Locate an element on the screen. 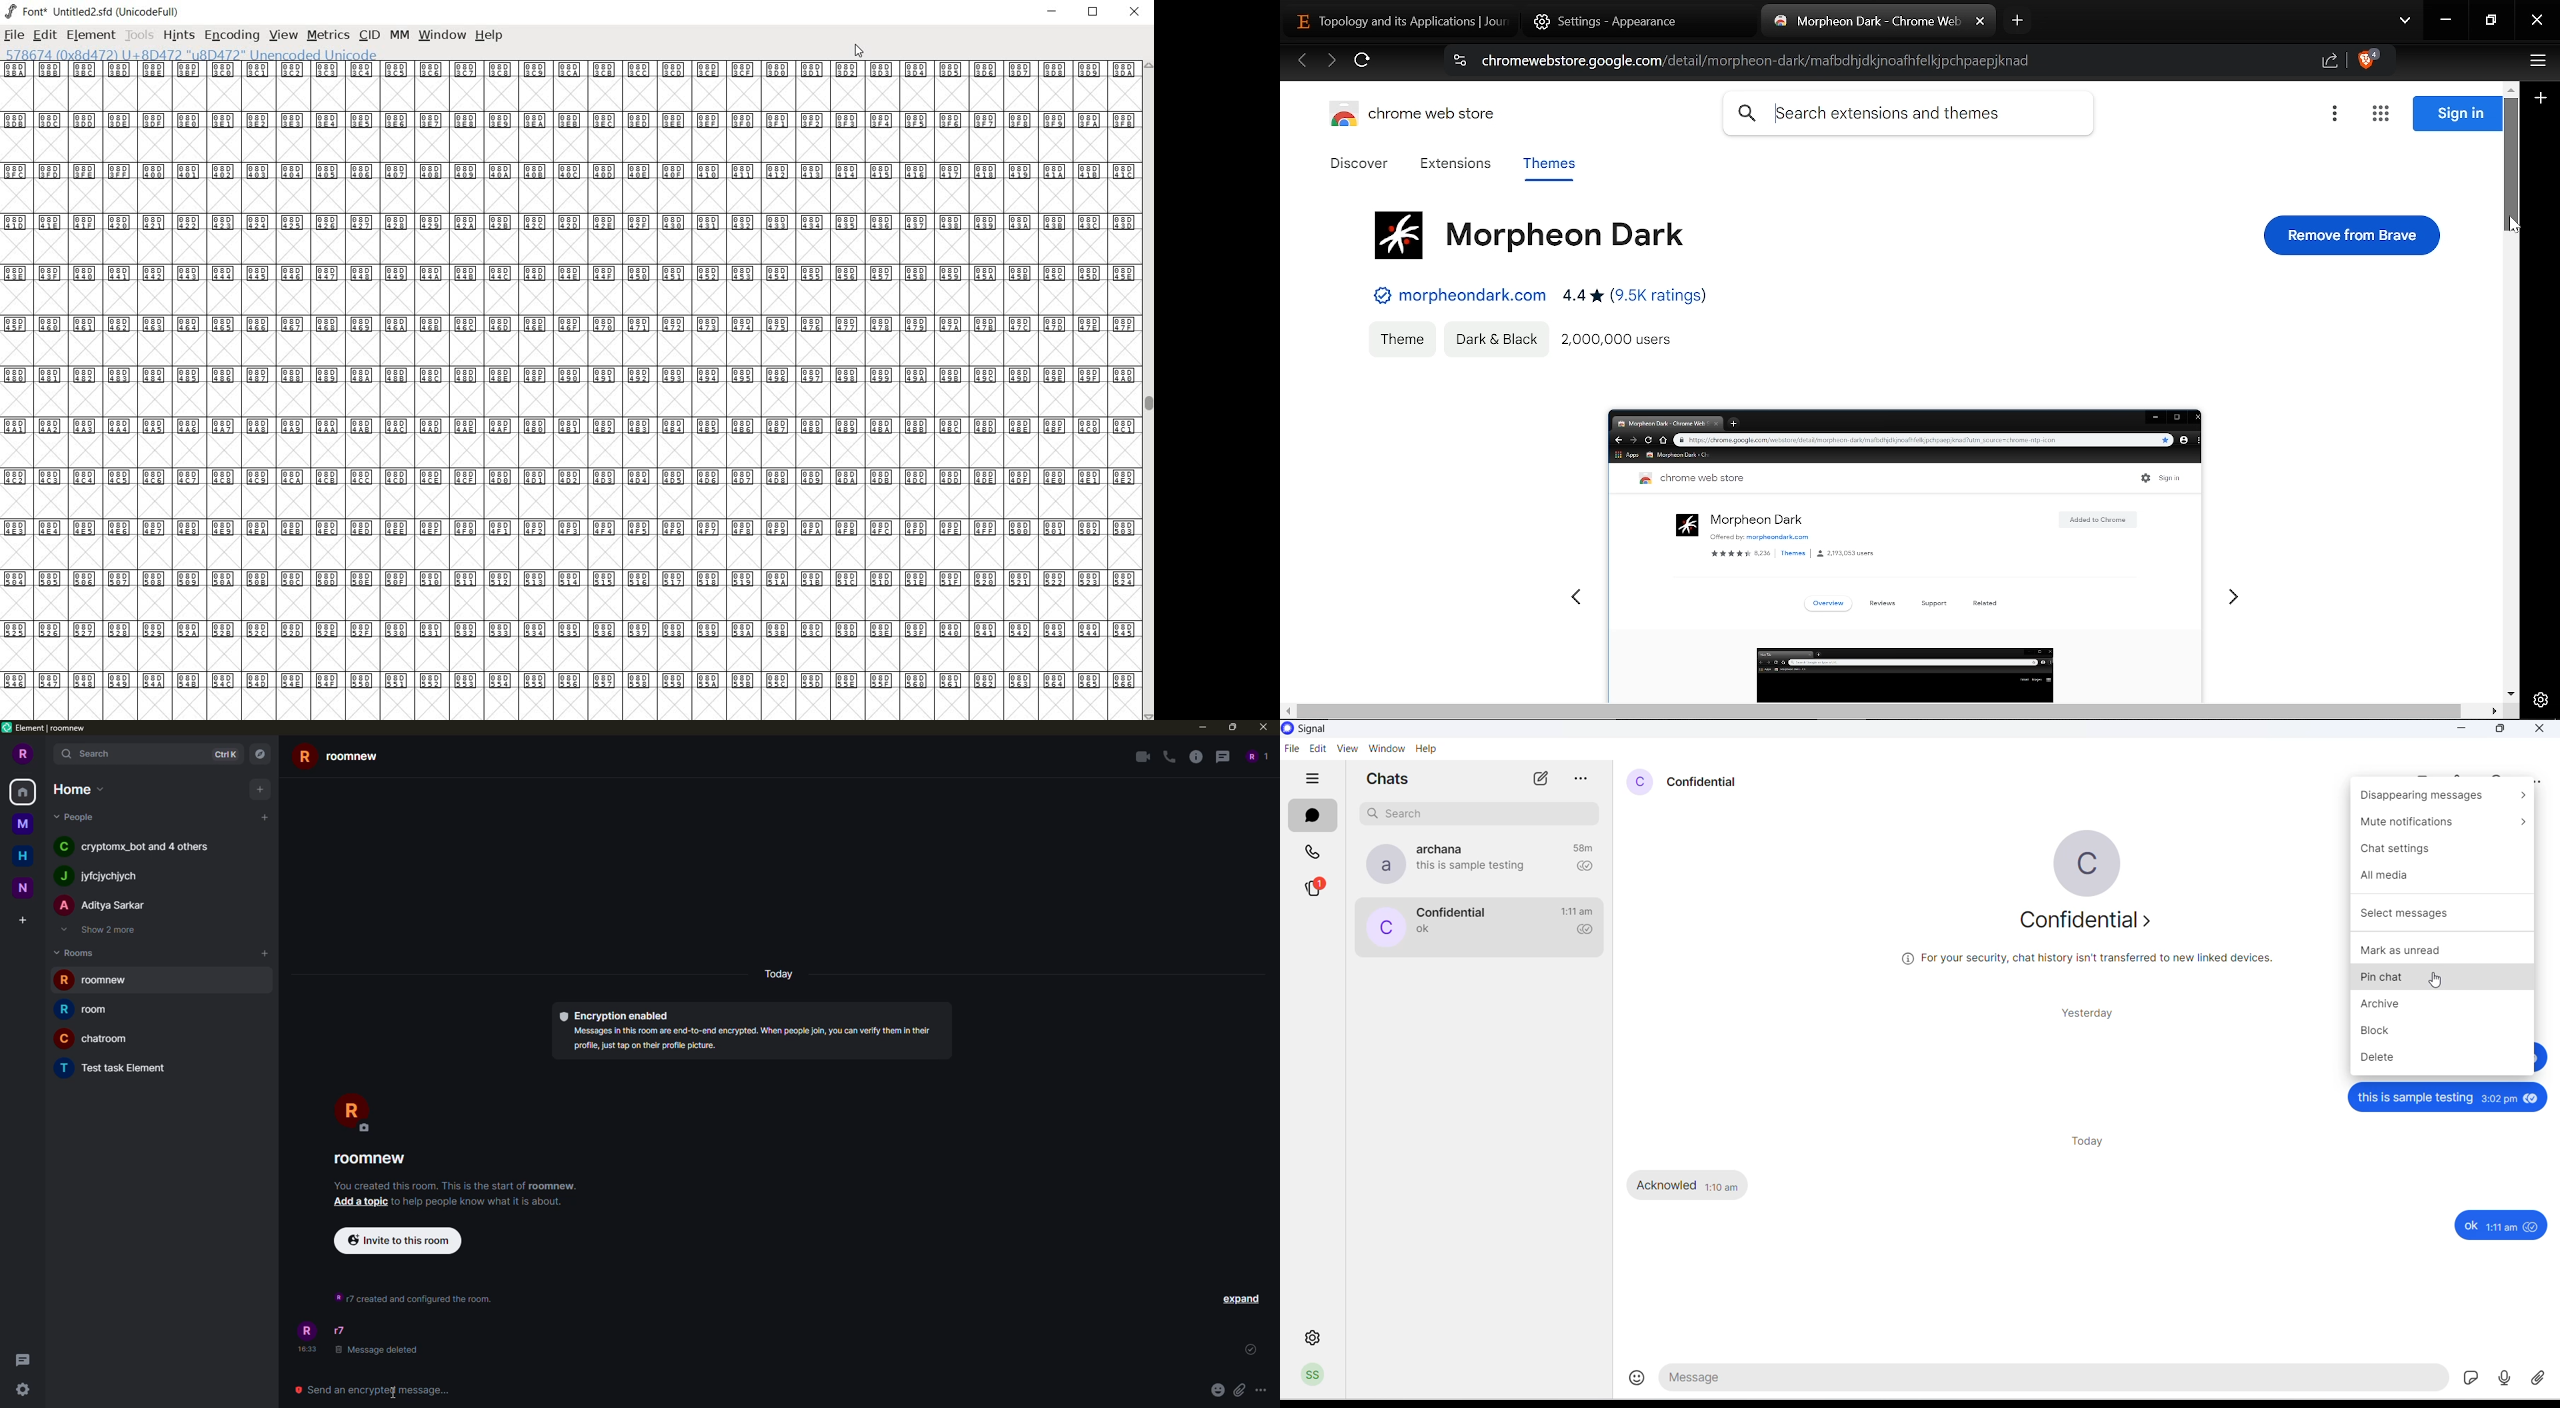  add is located at coordinates (261, 952).